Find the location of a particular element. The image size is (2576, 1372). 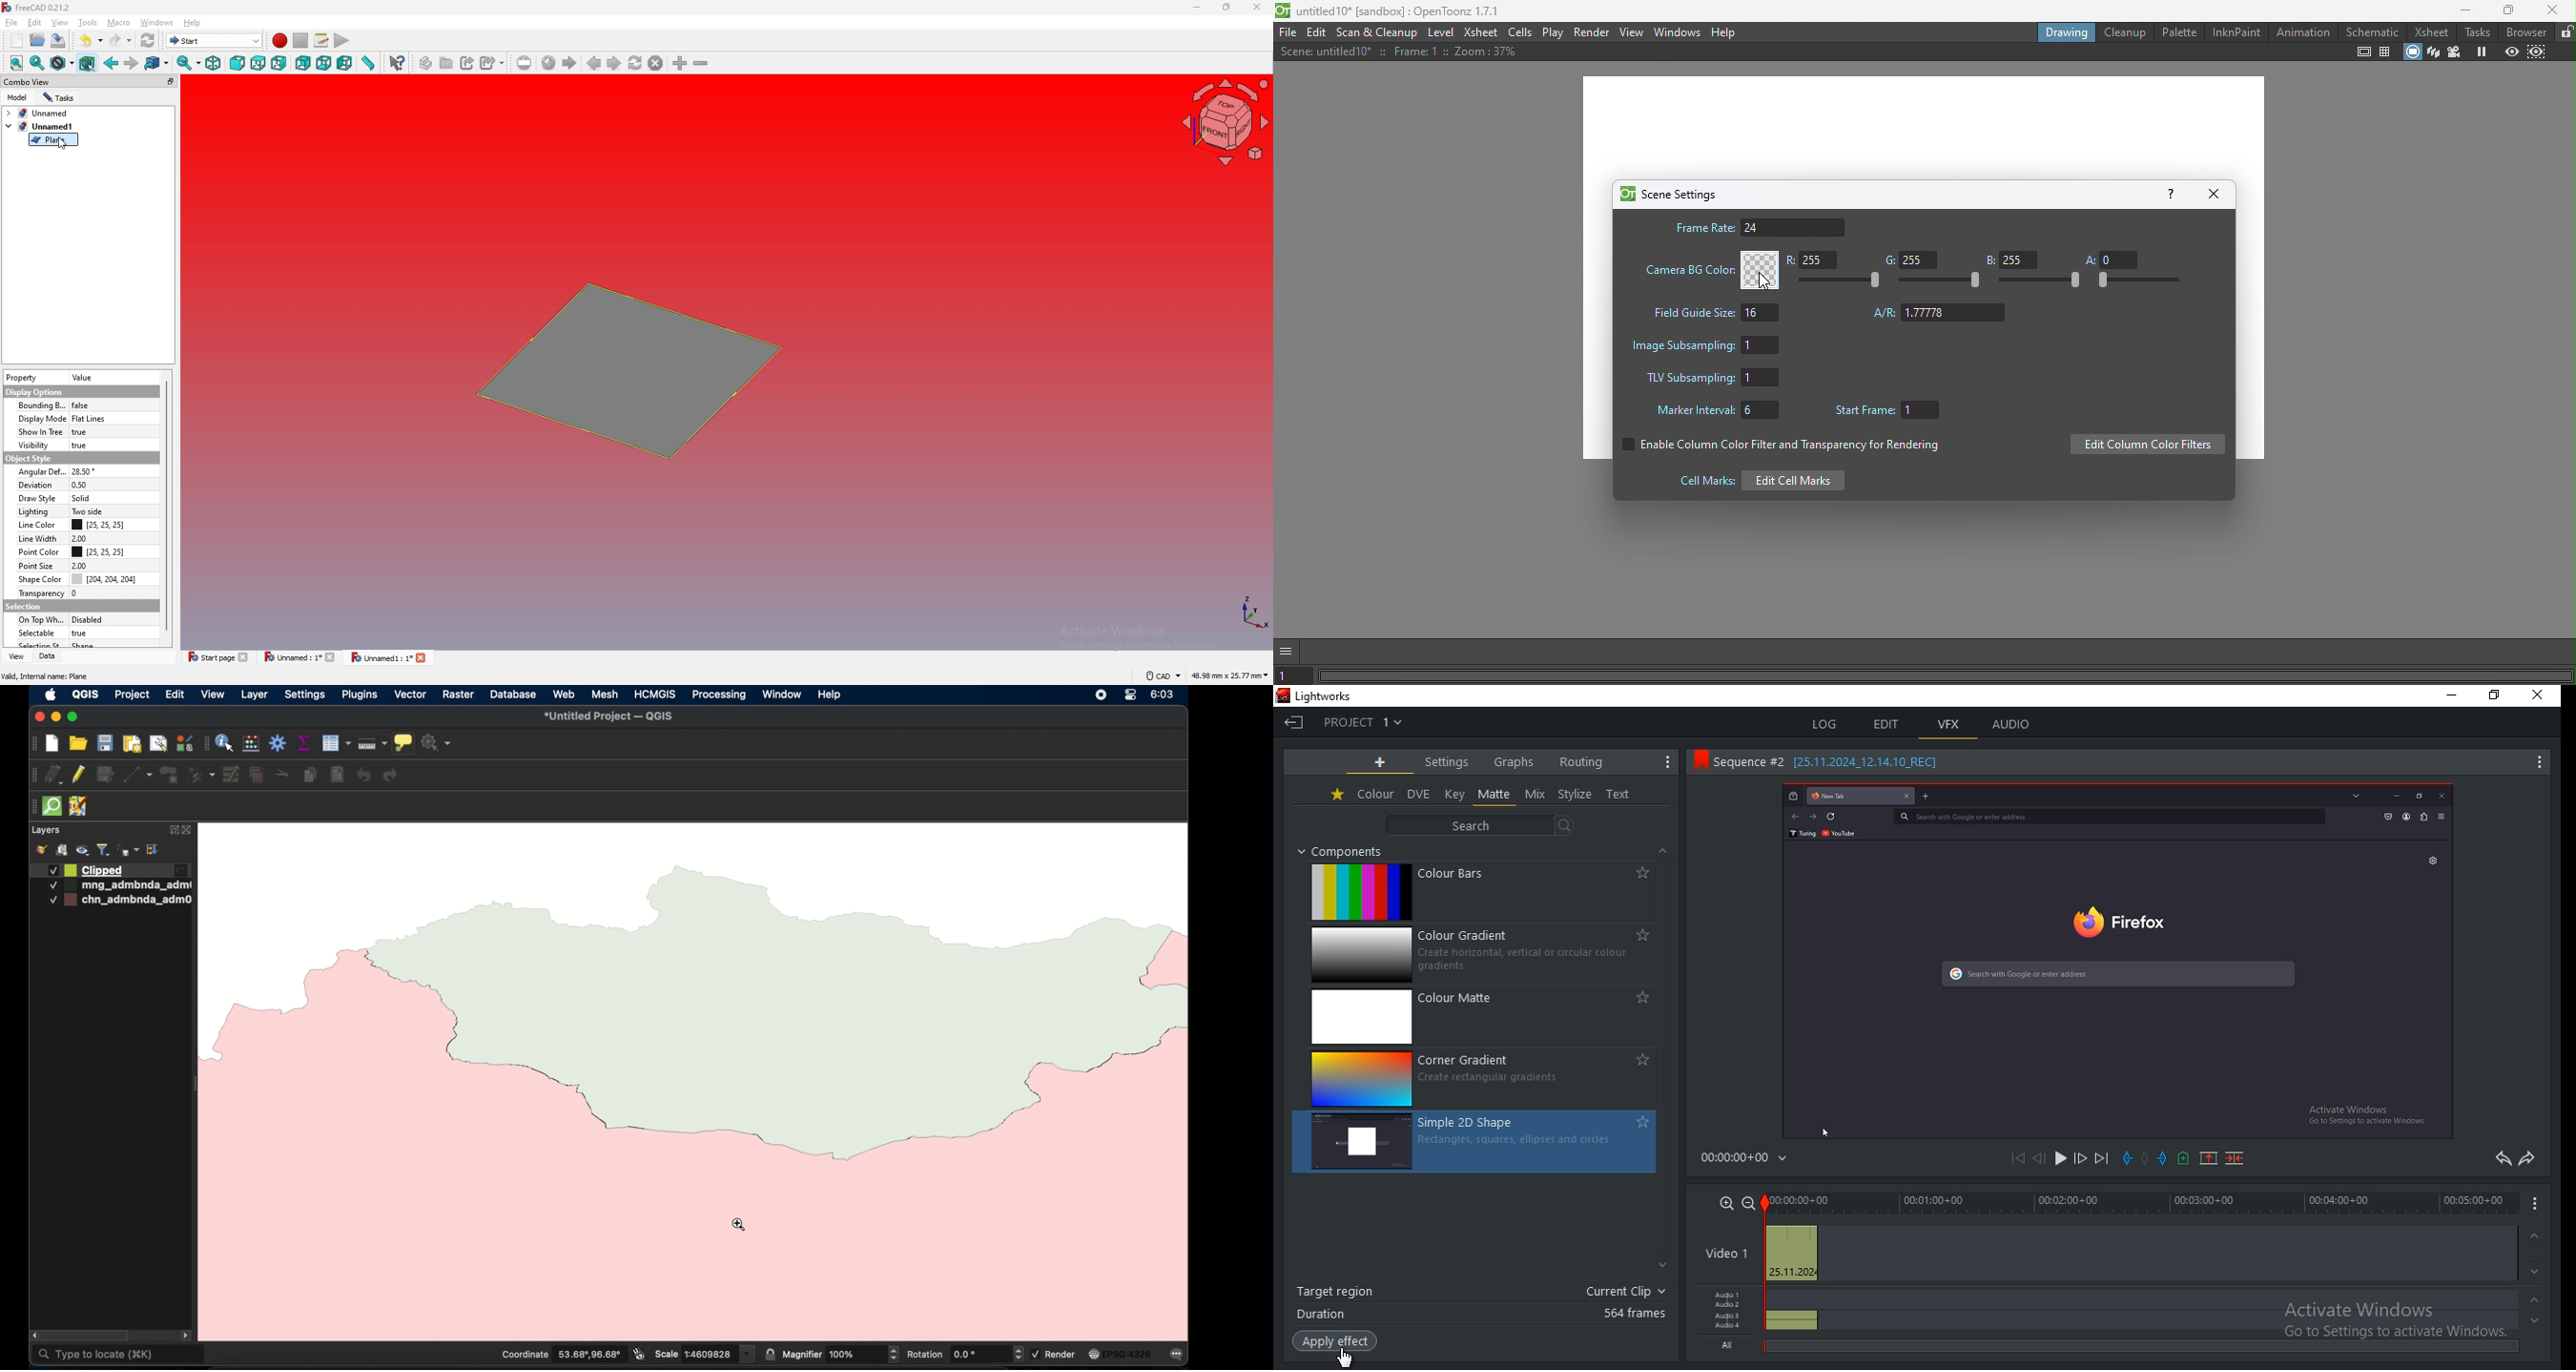

zoom out is located at coordinates (1750, 1202).